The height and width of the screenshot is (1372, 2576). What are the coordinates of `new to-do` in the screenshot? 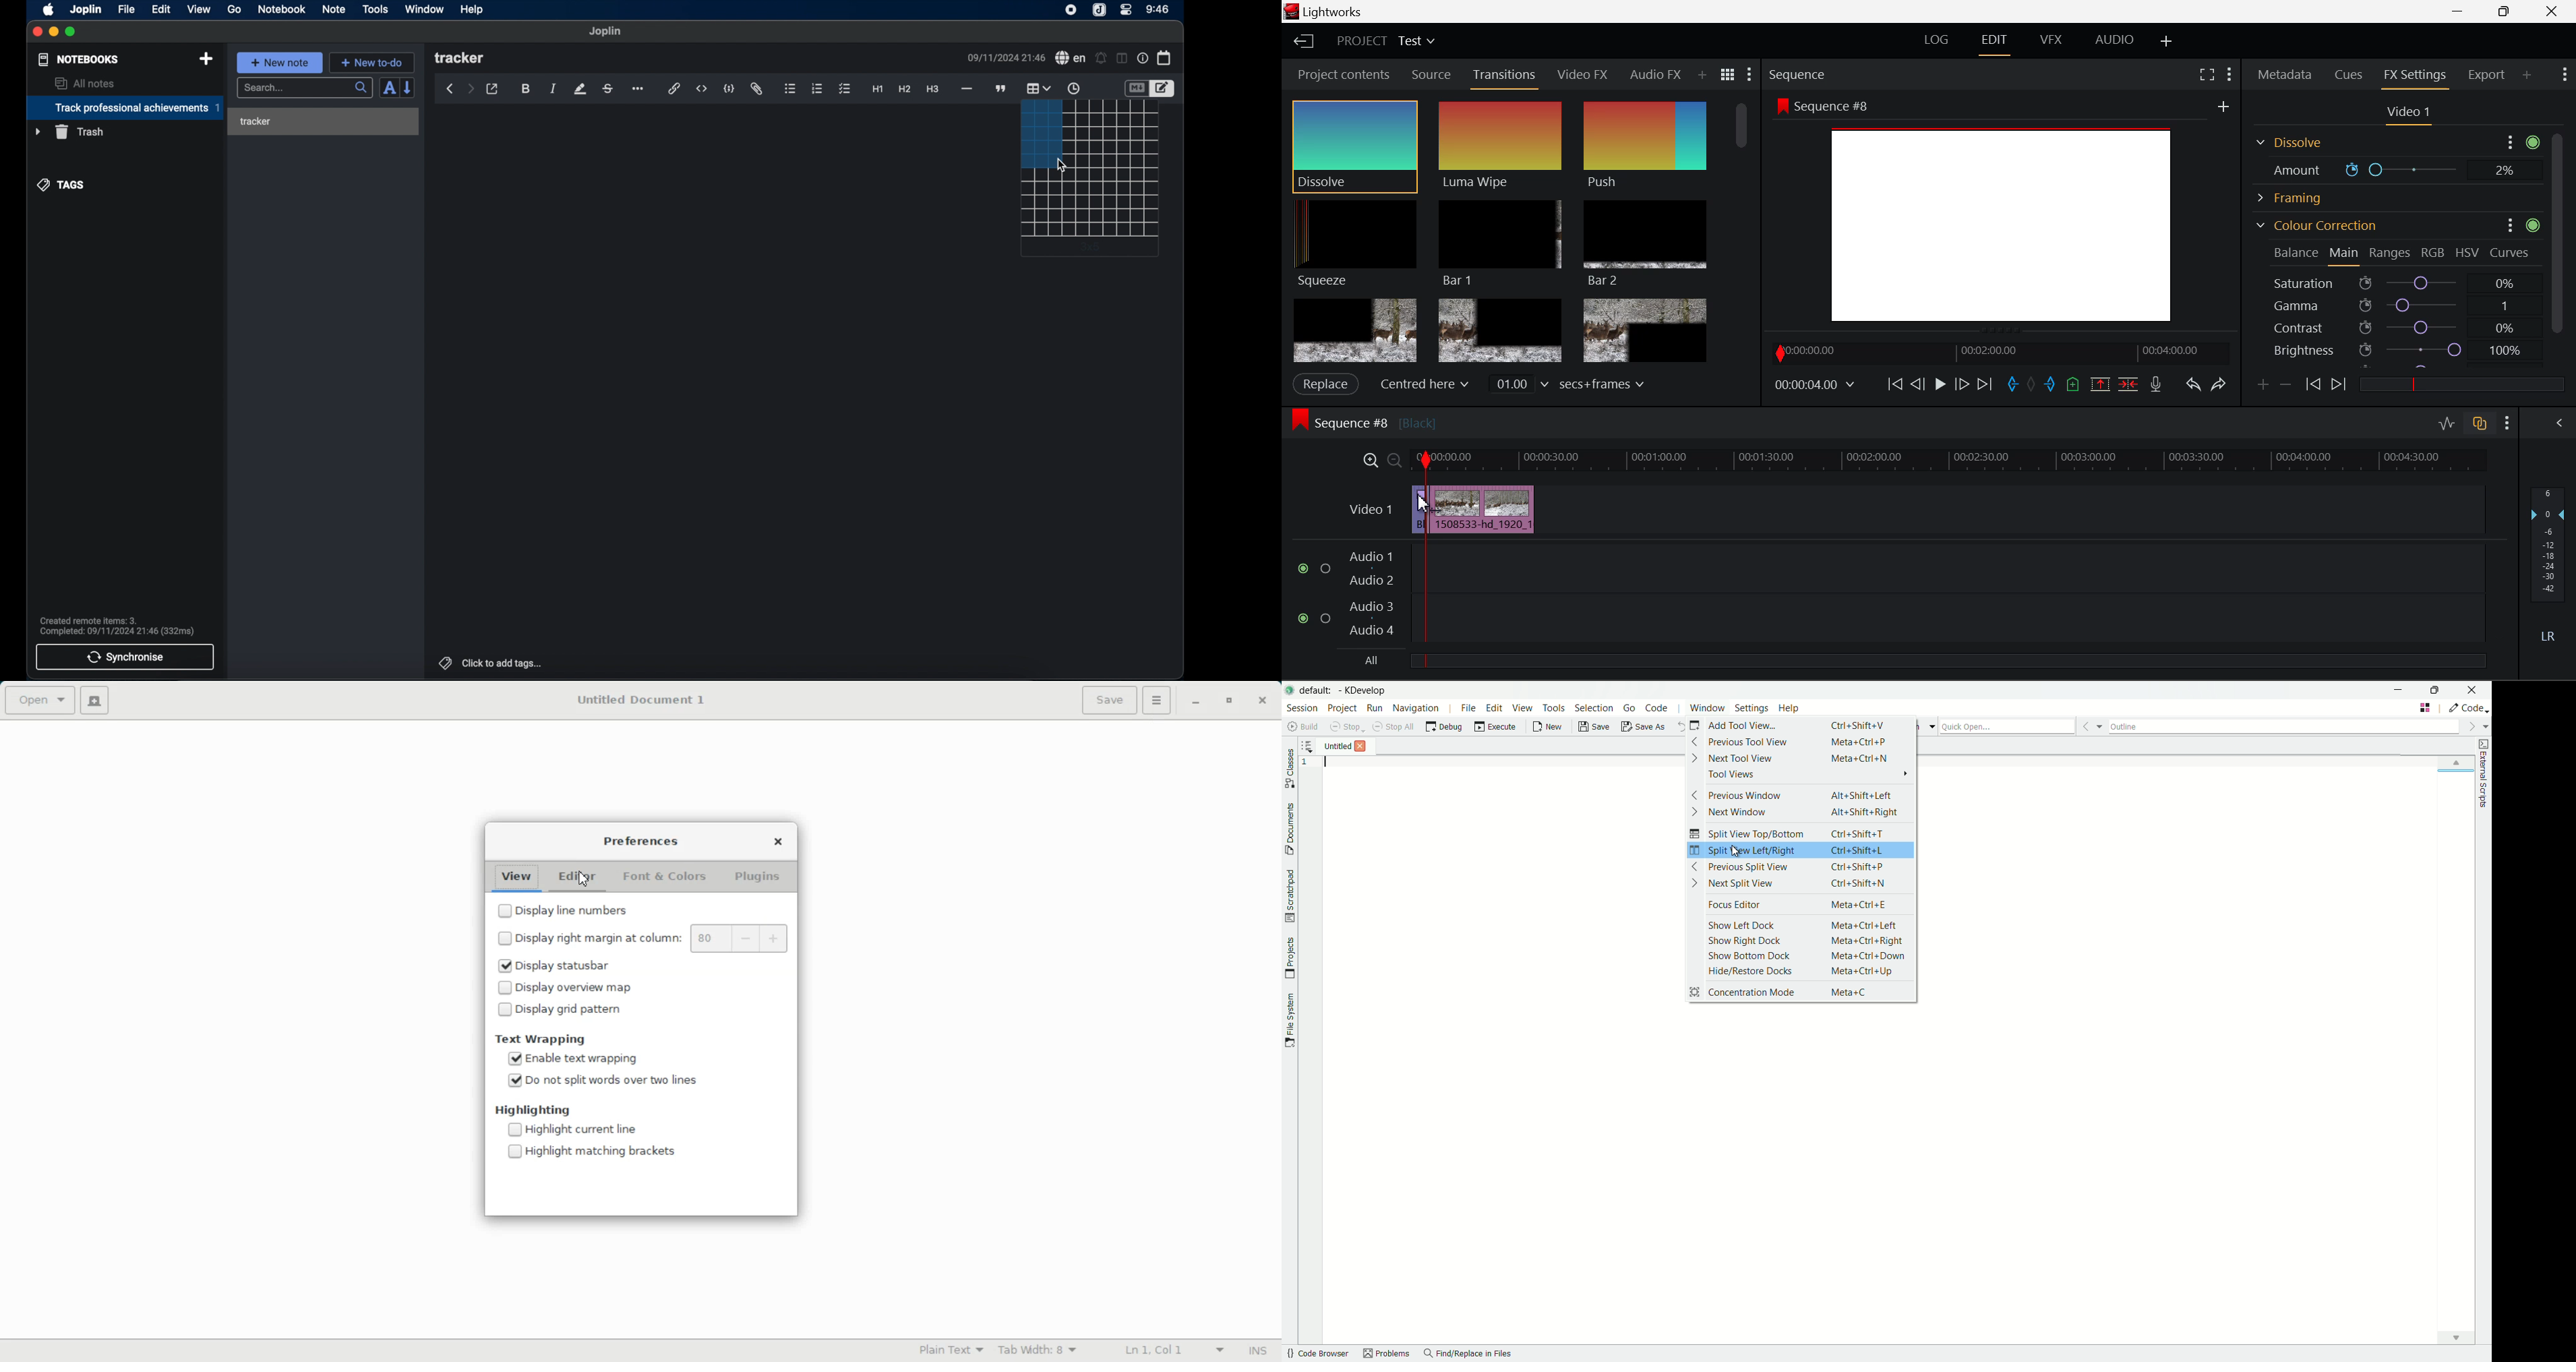 It's located at (372, 62).